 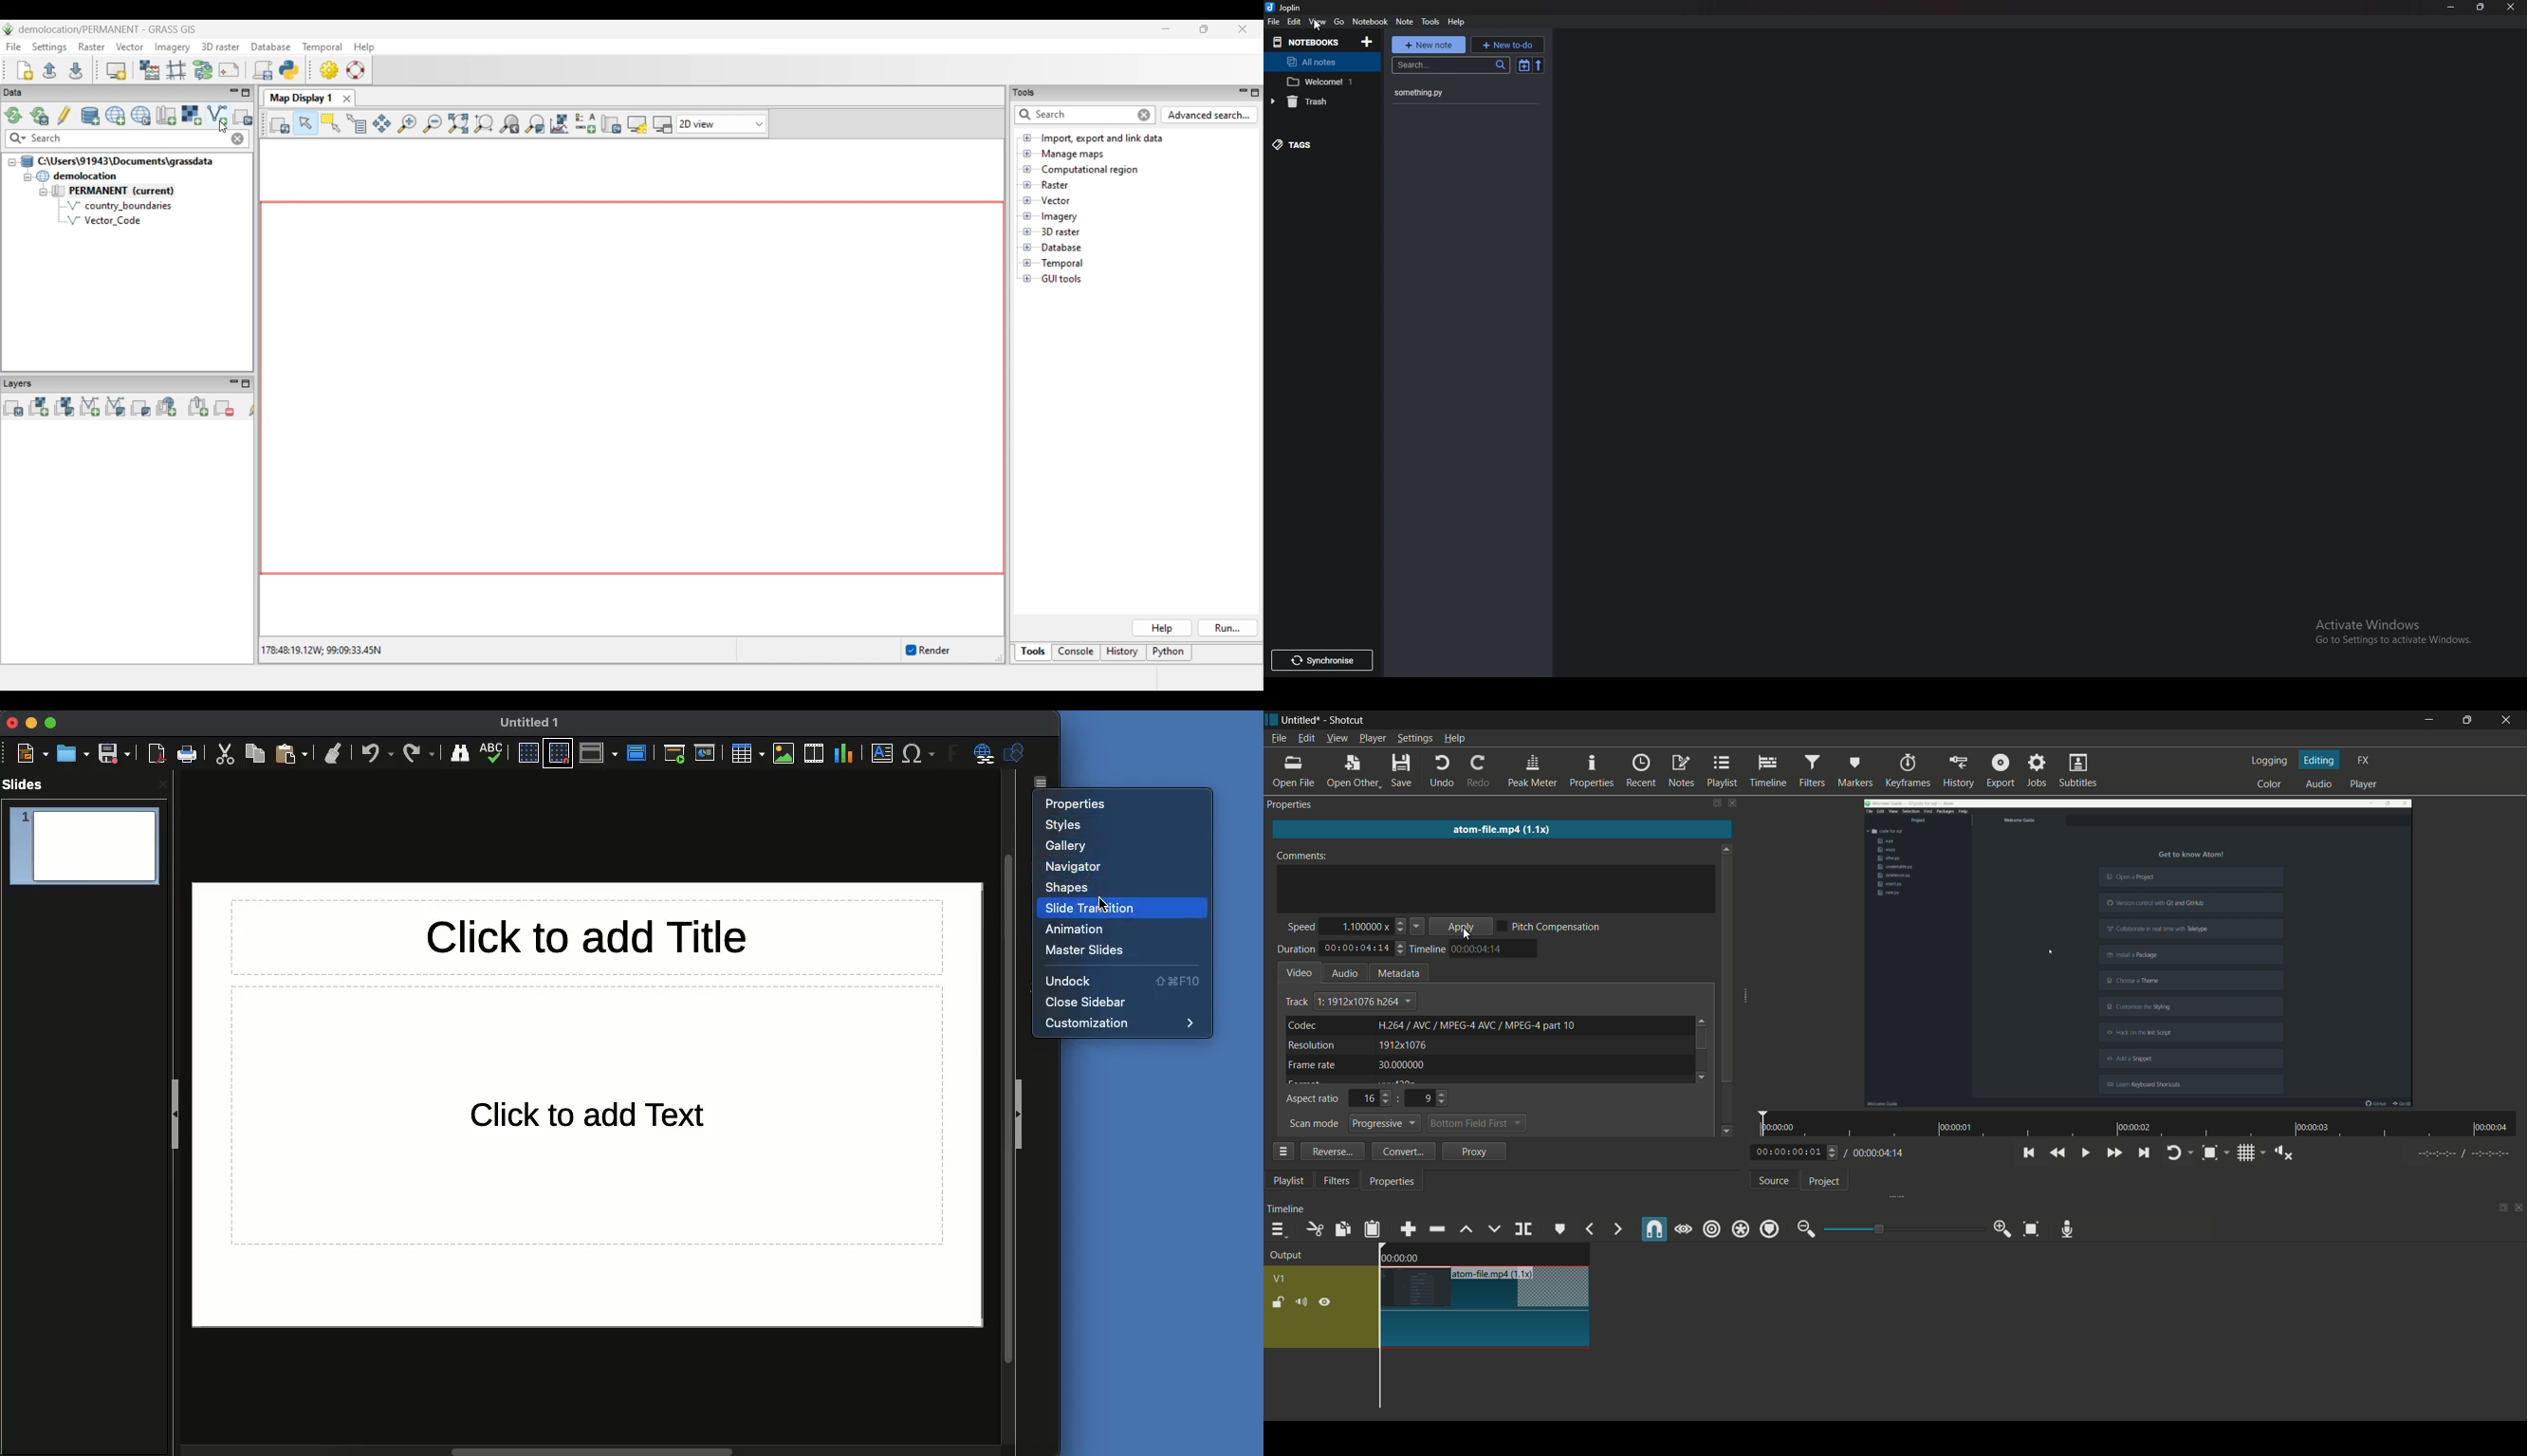 I want to click on speed, so click(x=1298, y=928).